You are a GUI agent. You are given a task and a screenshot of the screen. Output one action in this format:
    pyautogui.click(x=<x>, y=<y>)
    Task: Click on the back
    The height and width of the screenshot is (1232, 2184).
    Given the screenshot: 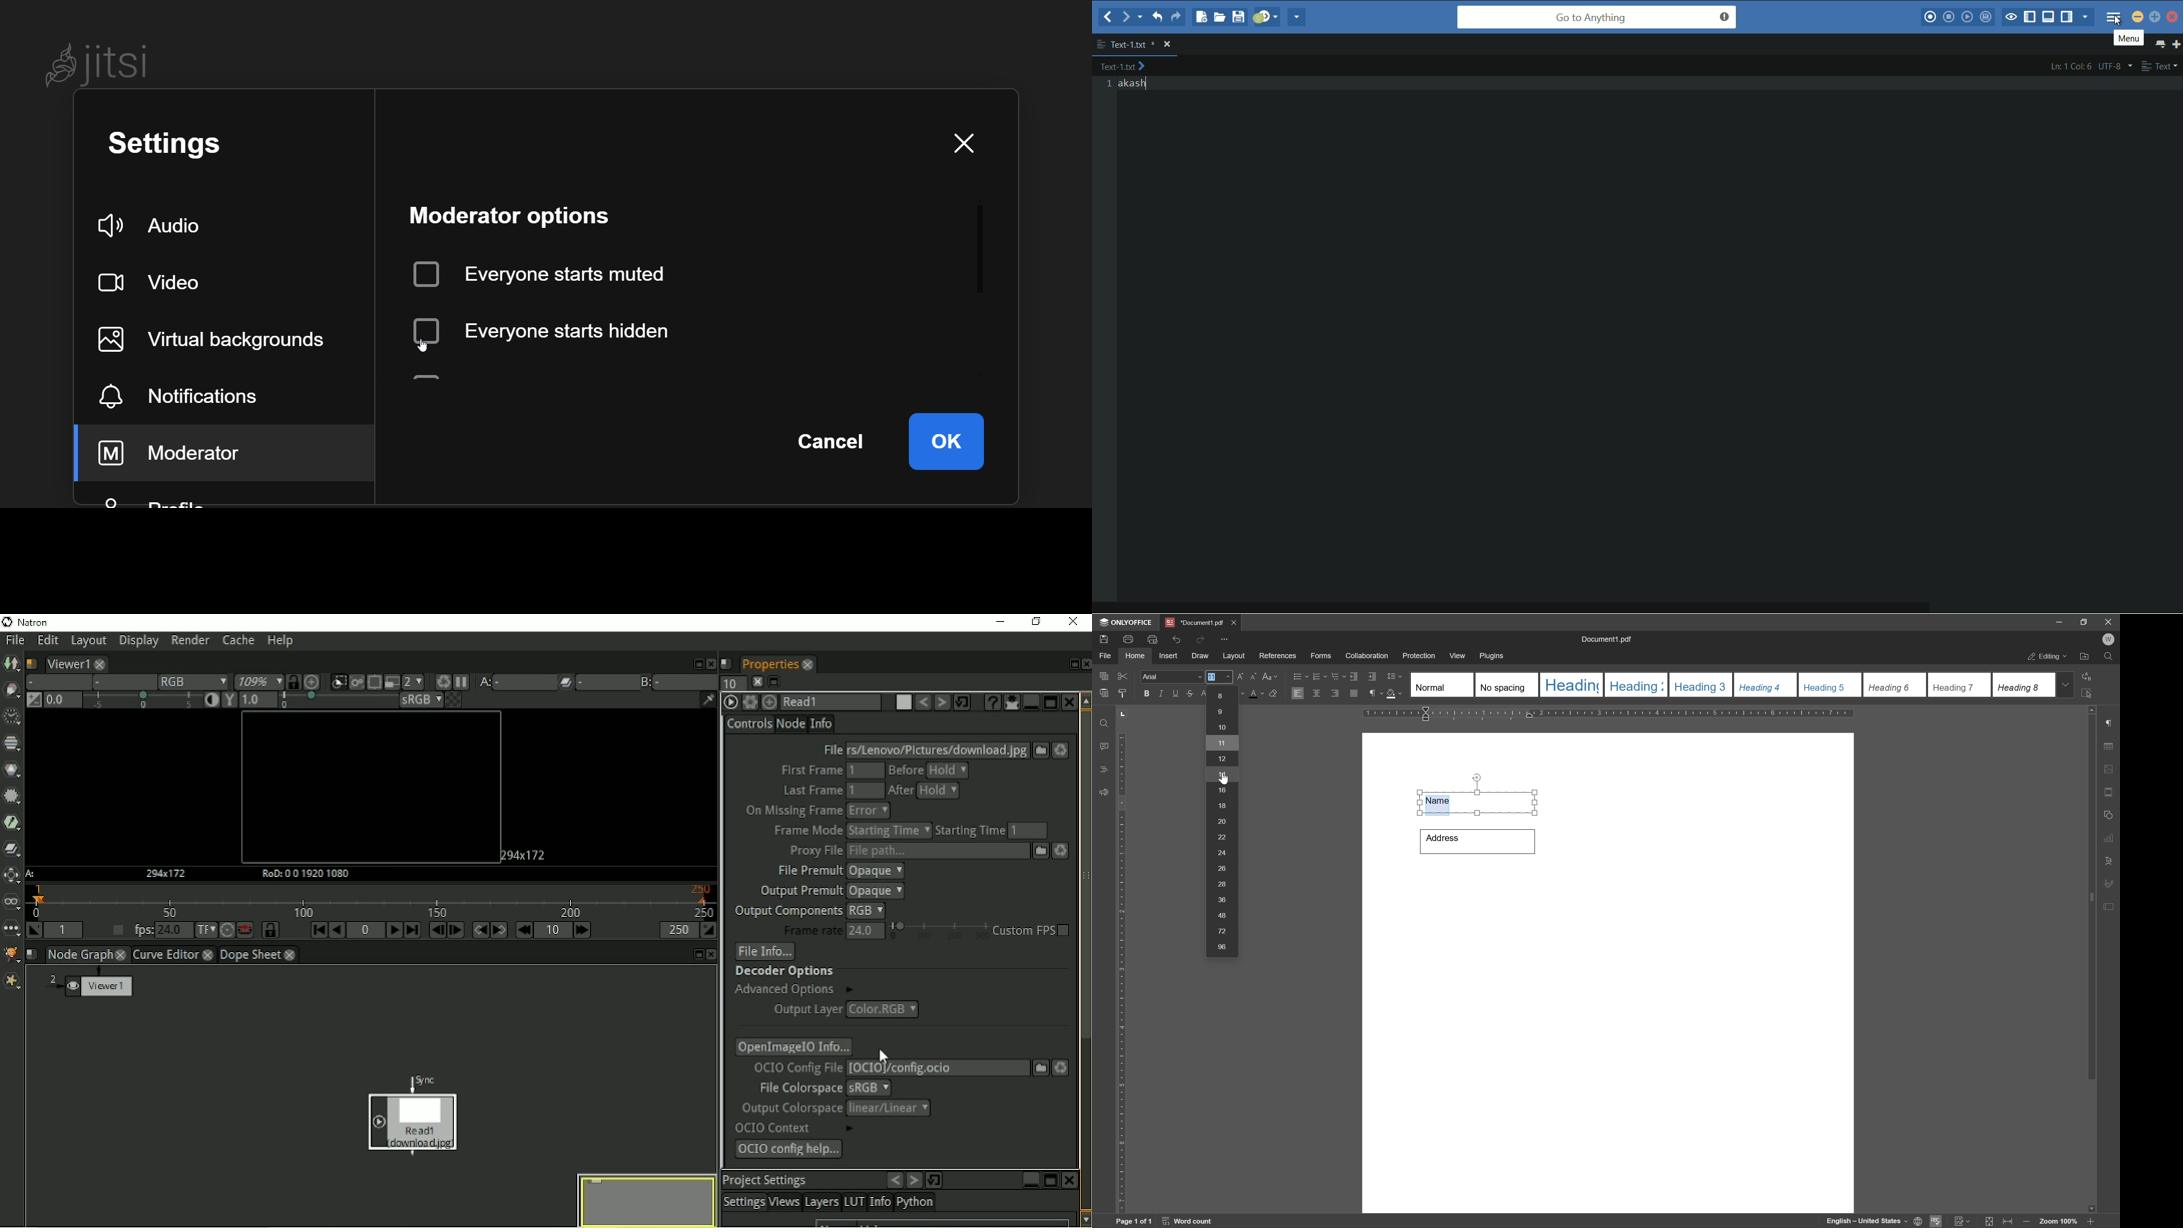 What is the action you would take?
    pyautogui.click(x=1108, y=17)
    